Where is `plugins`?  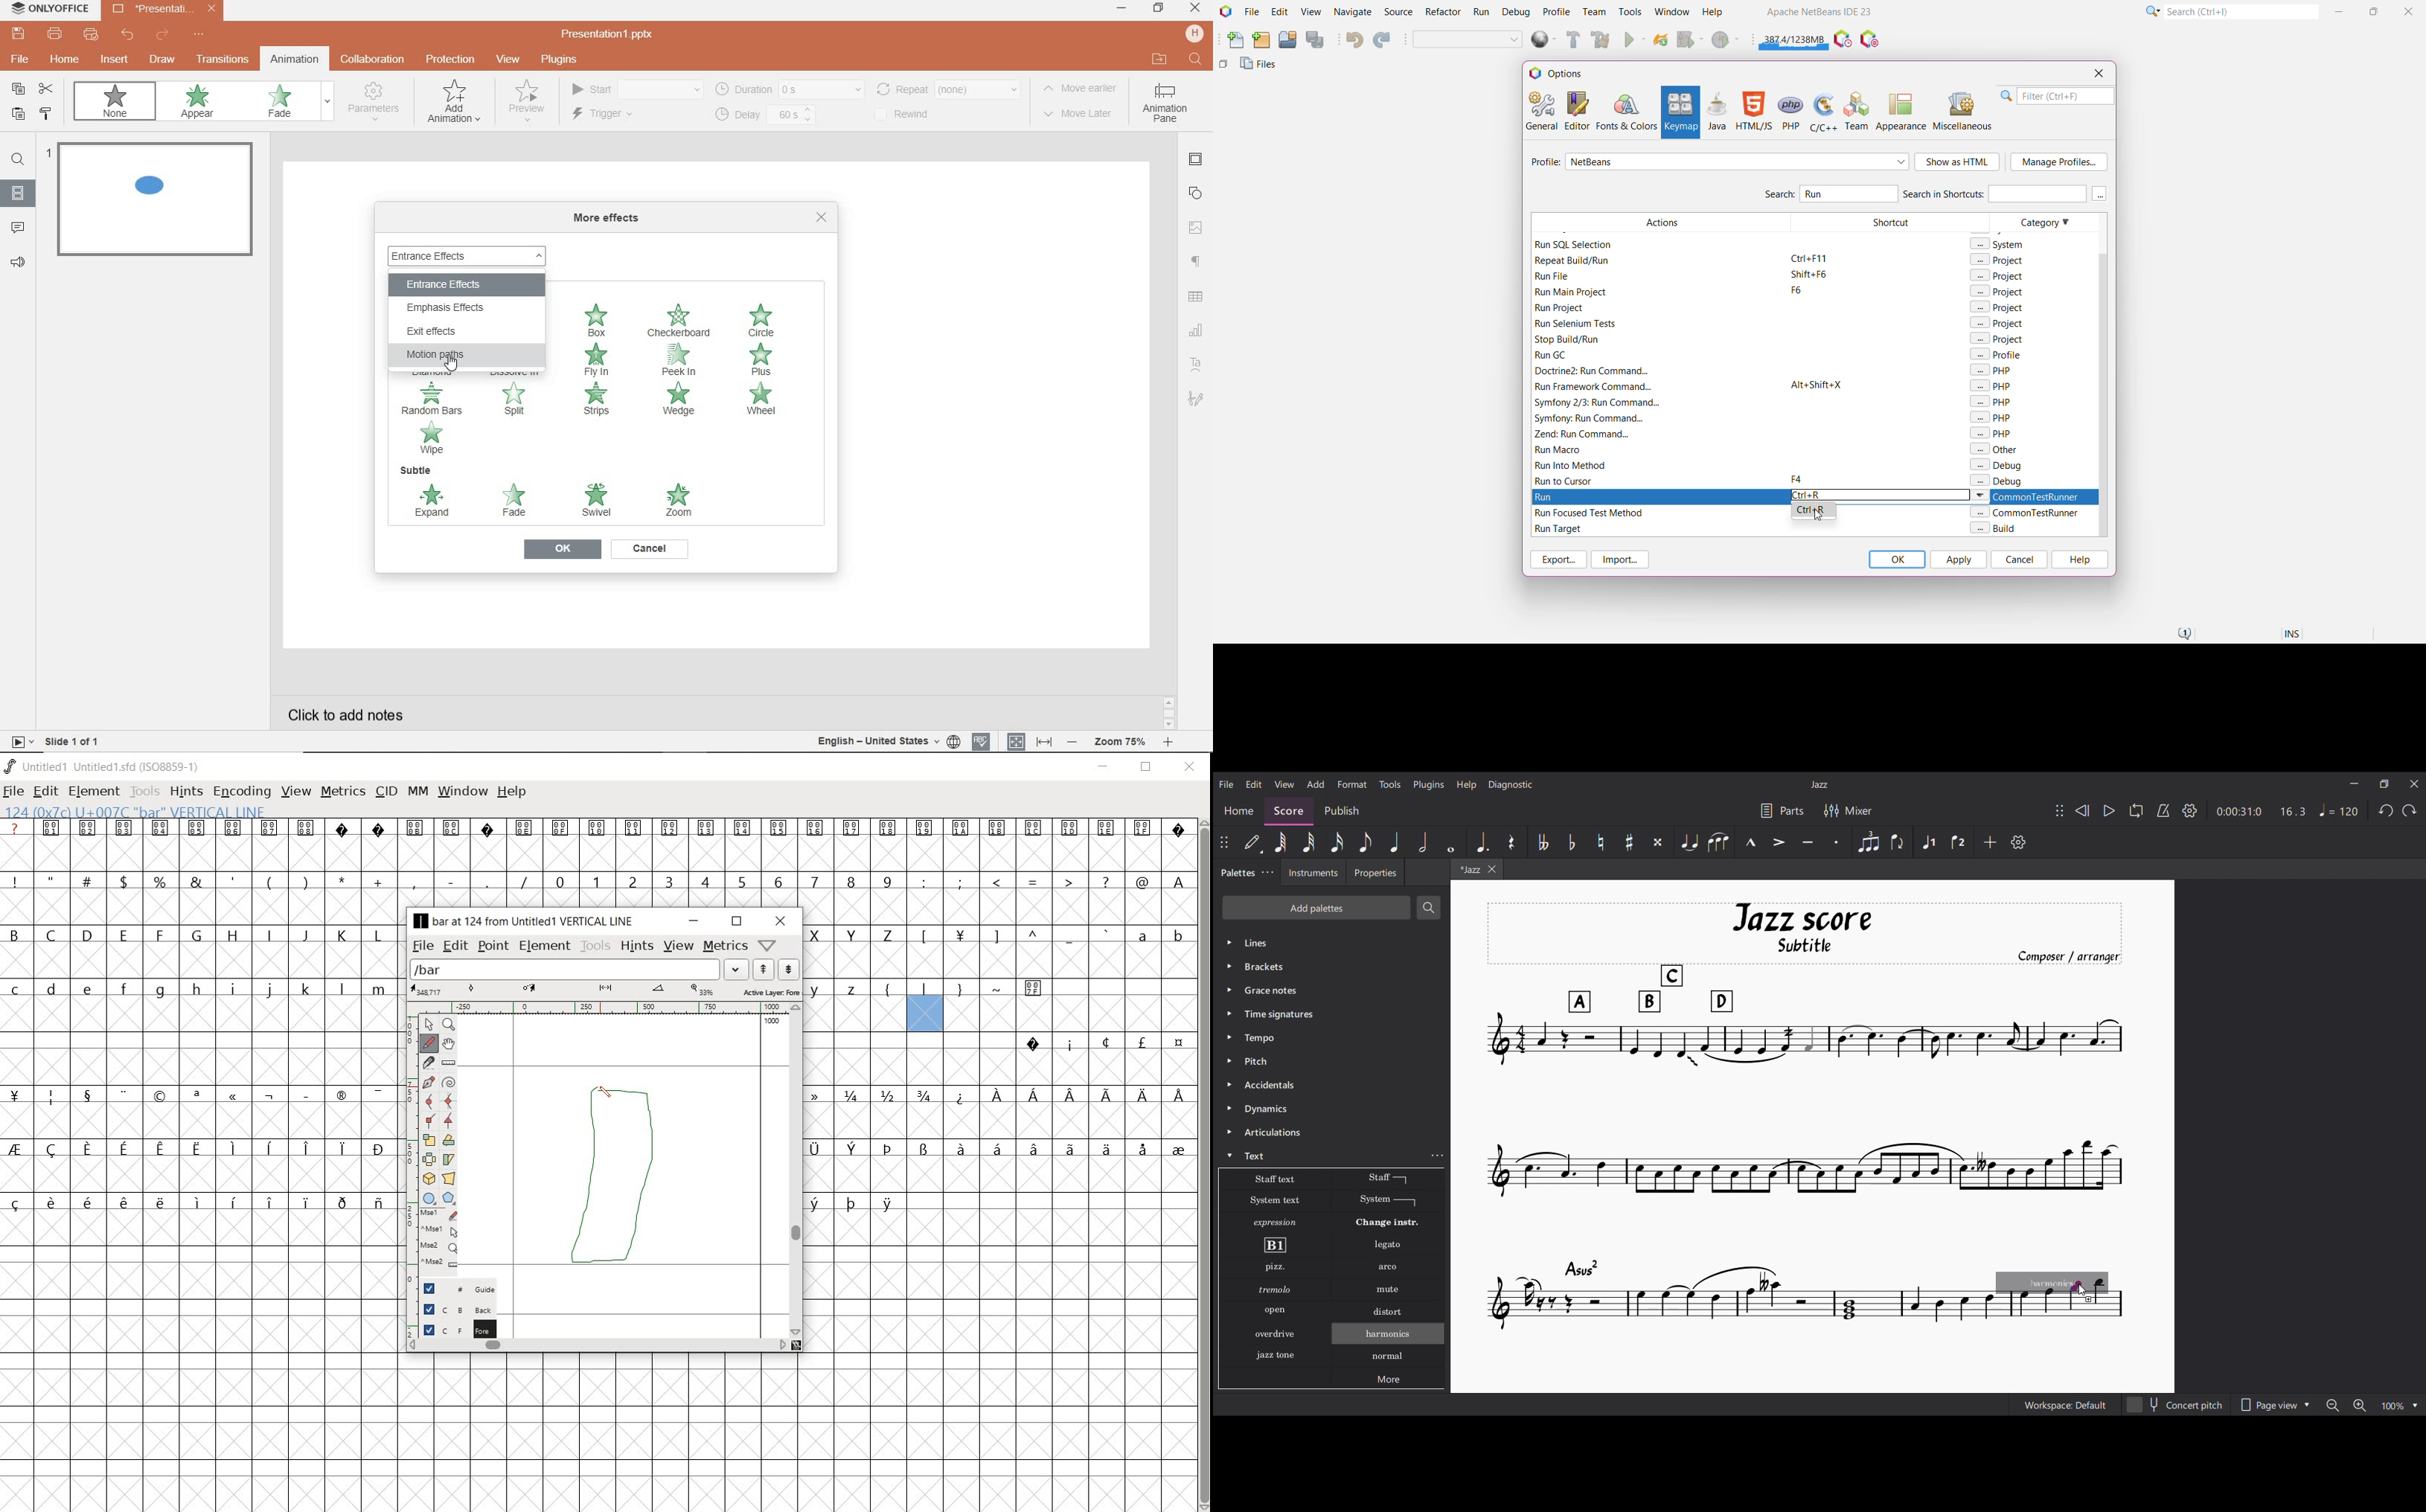
plugins is located at coordinates (567, 60).